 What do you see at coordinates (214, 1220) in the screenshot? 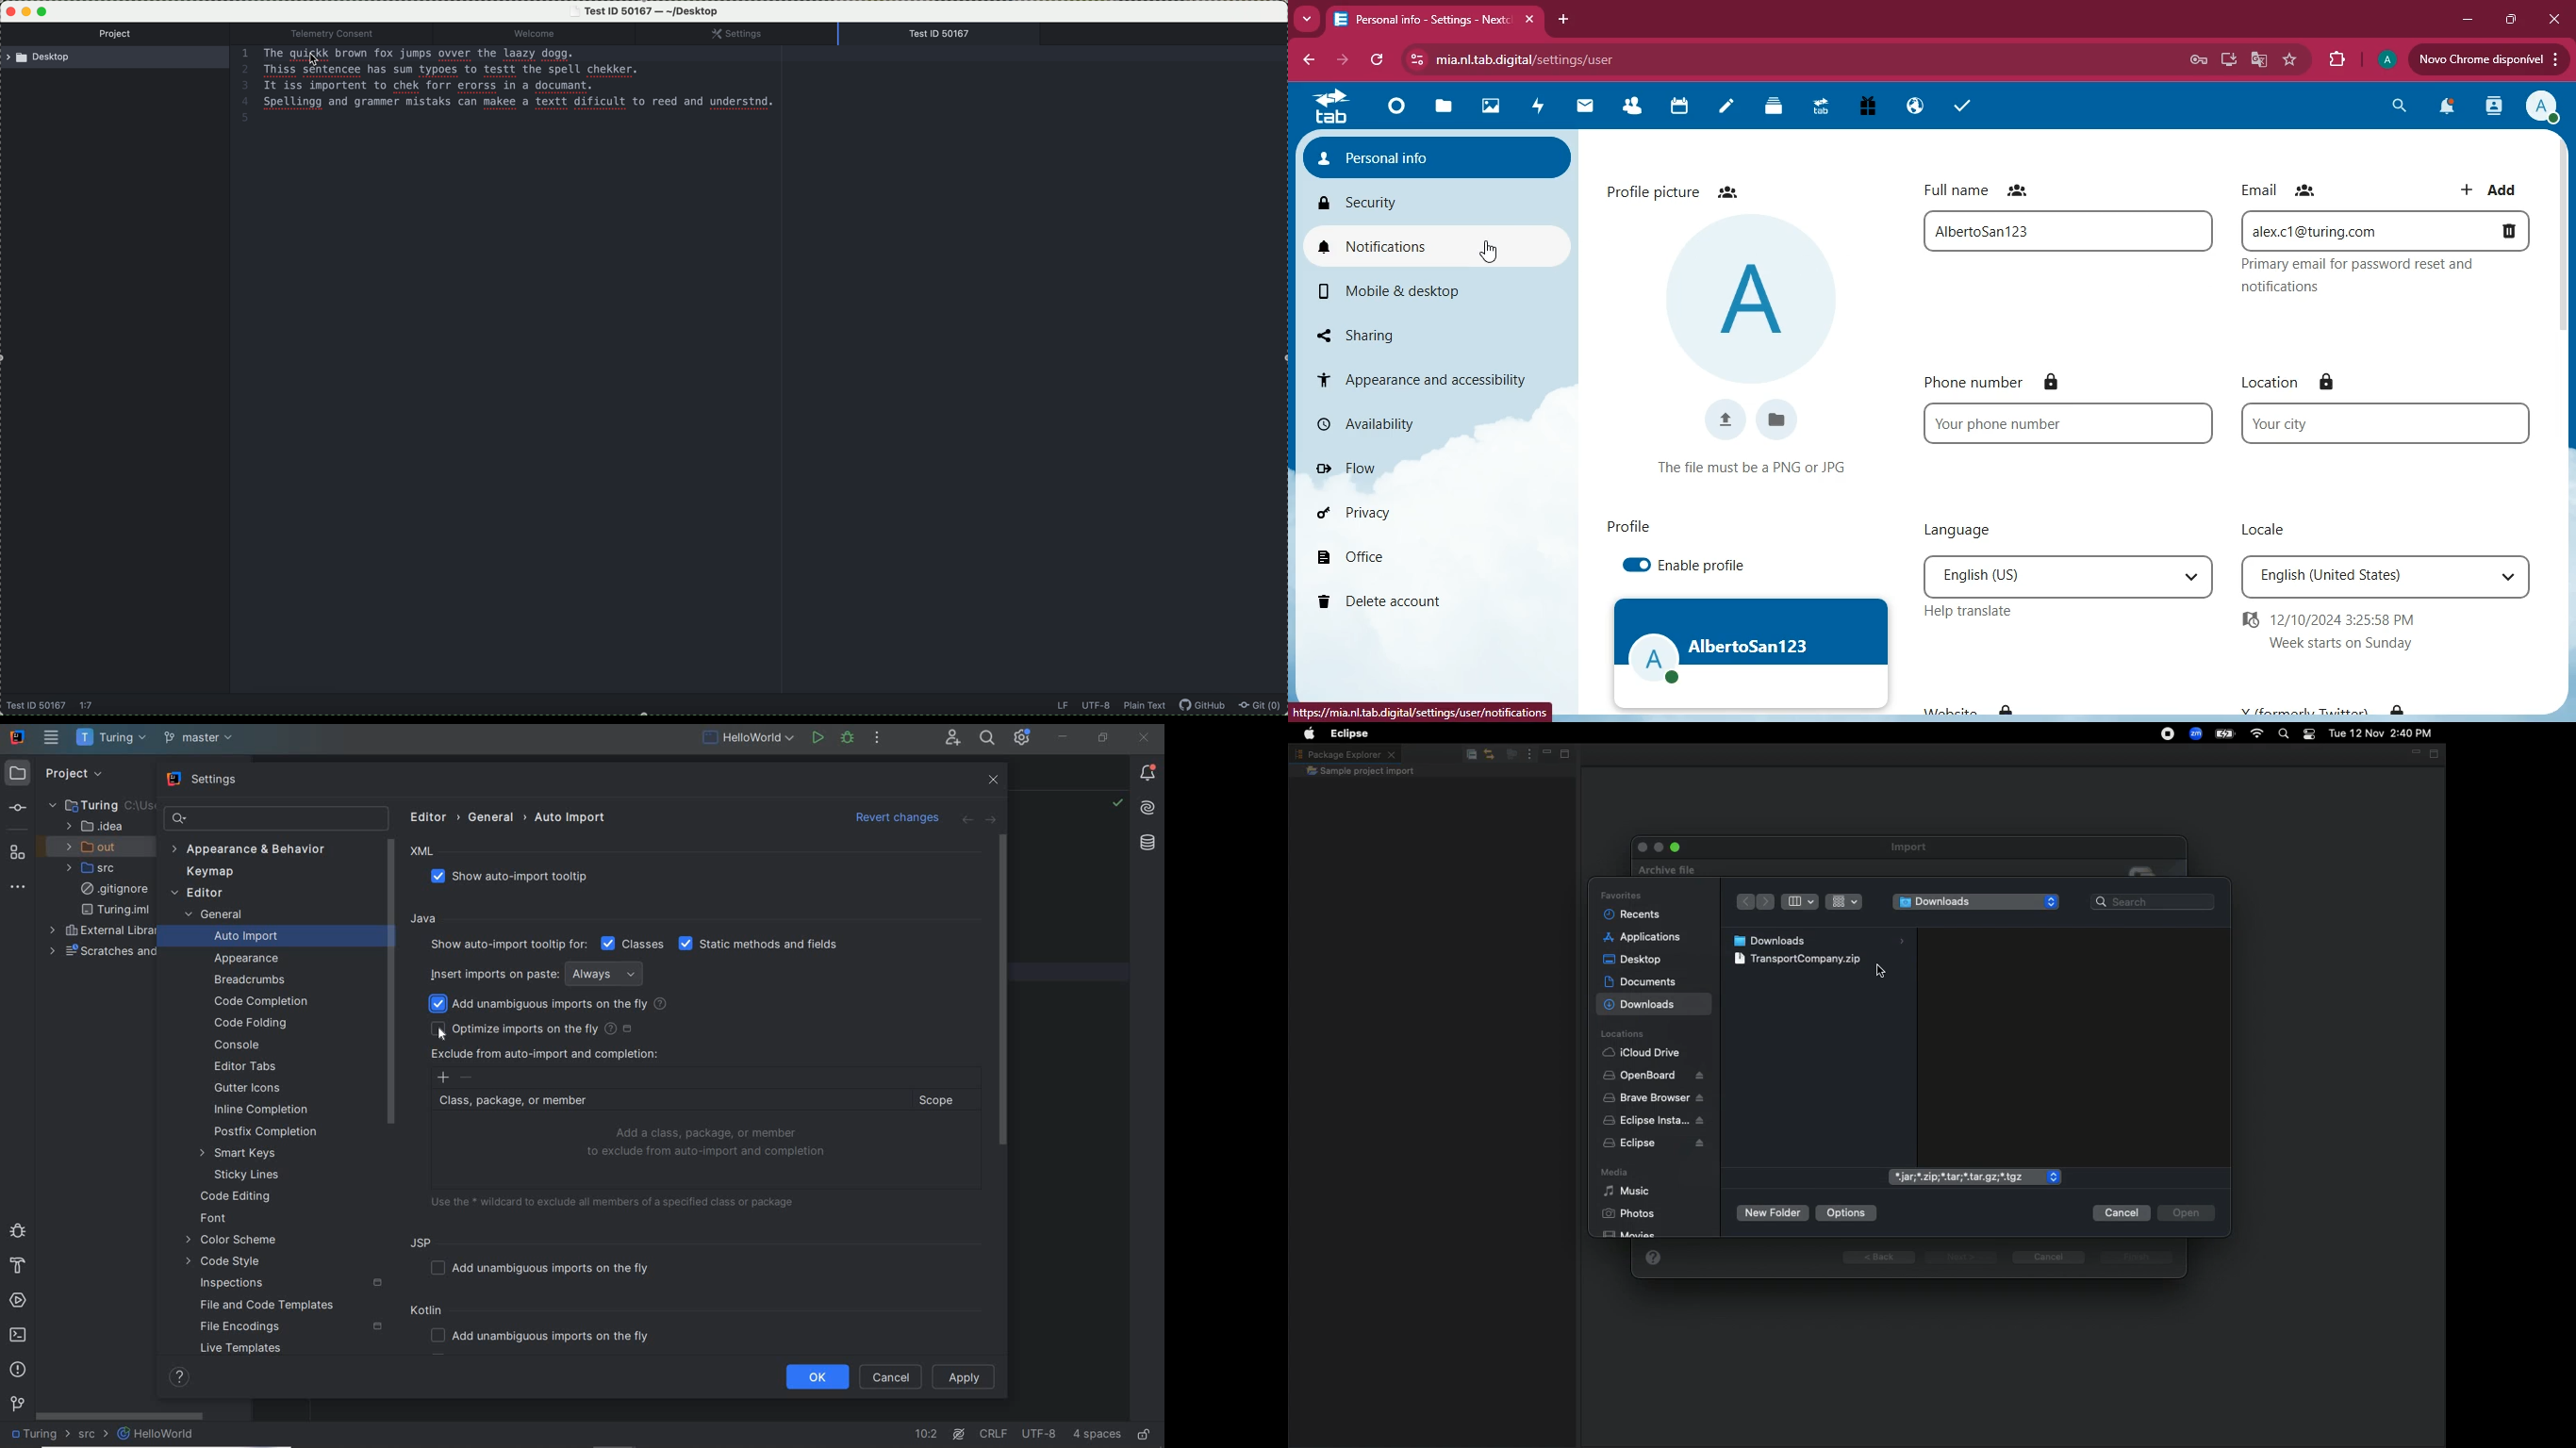
I see `FONT` at bounding box center [214, 1220].